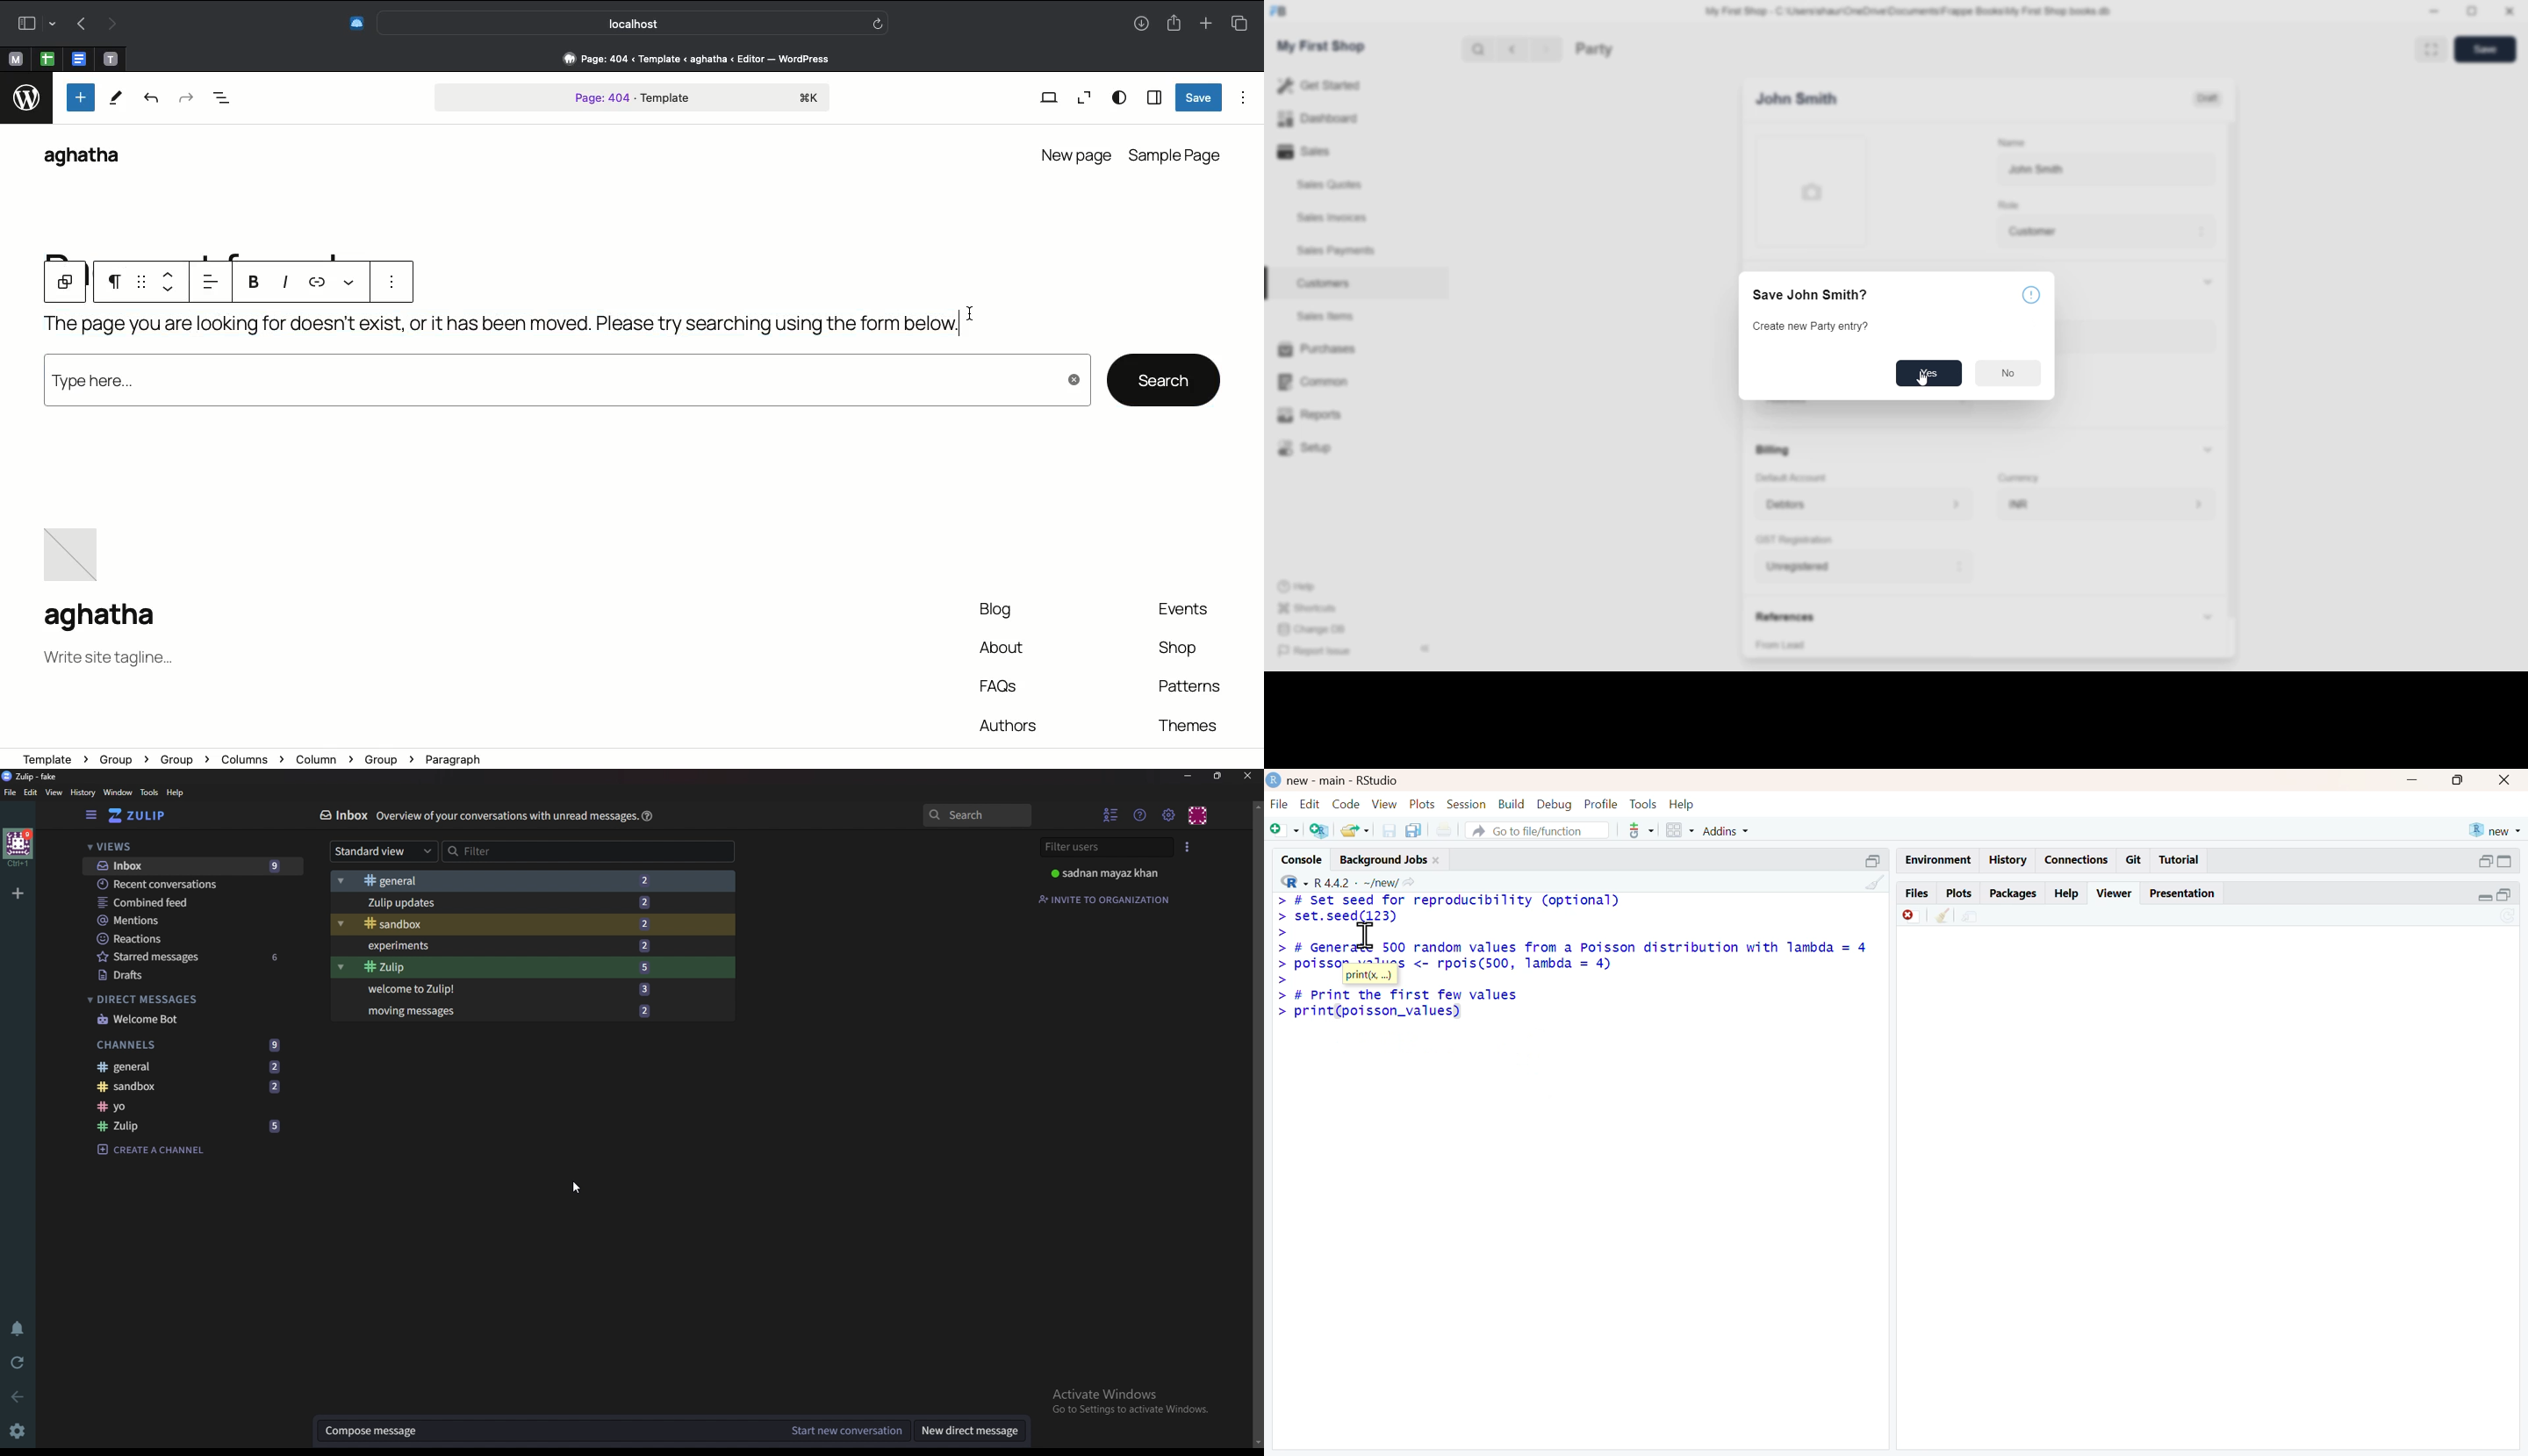 This screenshot has width=2548, height=1456. Describe the element at coordinates (2066, 894) in the screenshot. I see `help` at that location.